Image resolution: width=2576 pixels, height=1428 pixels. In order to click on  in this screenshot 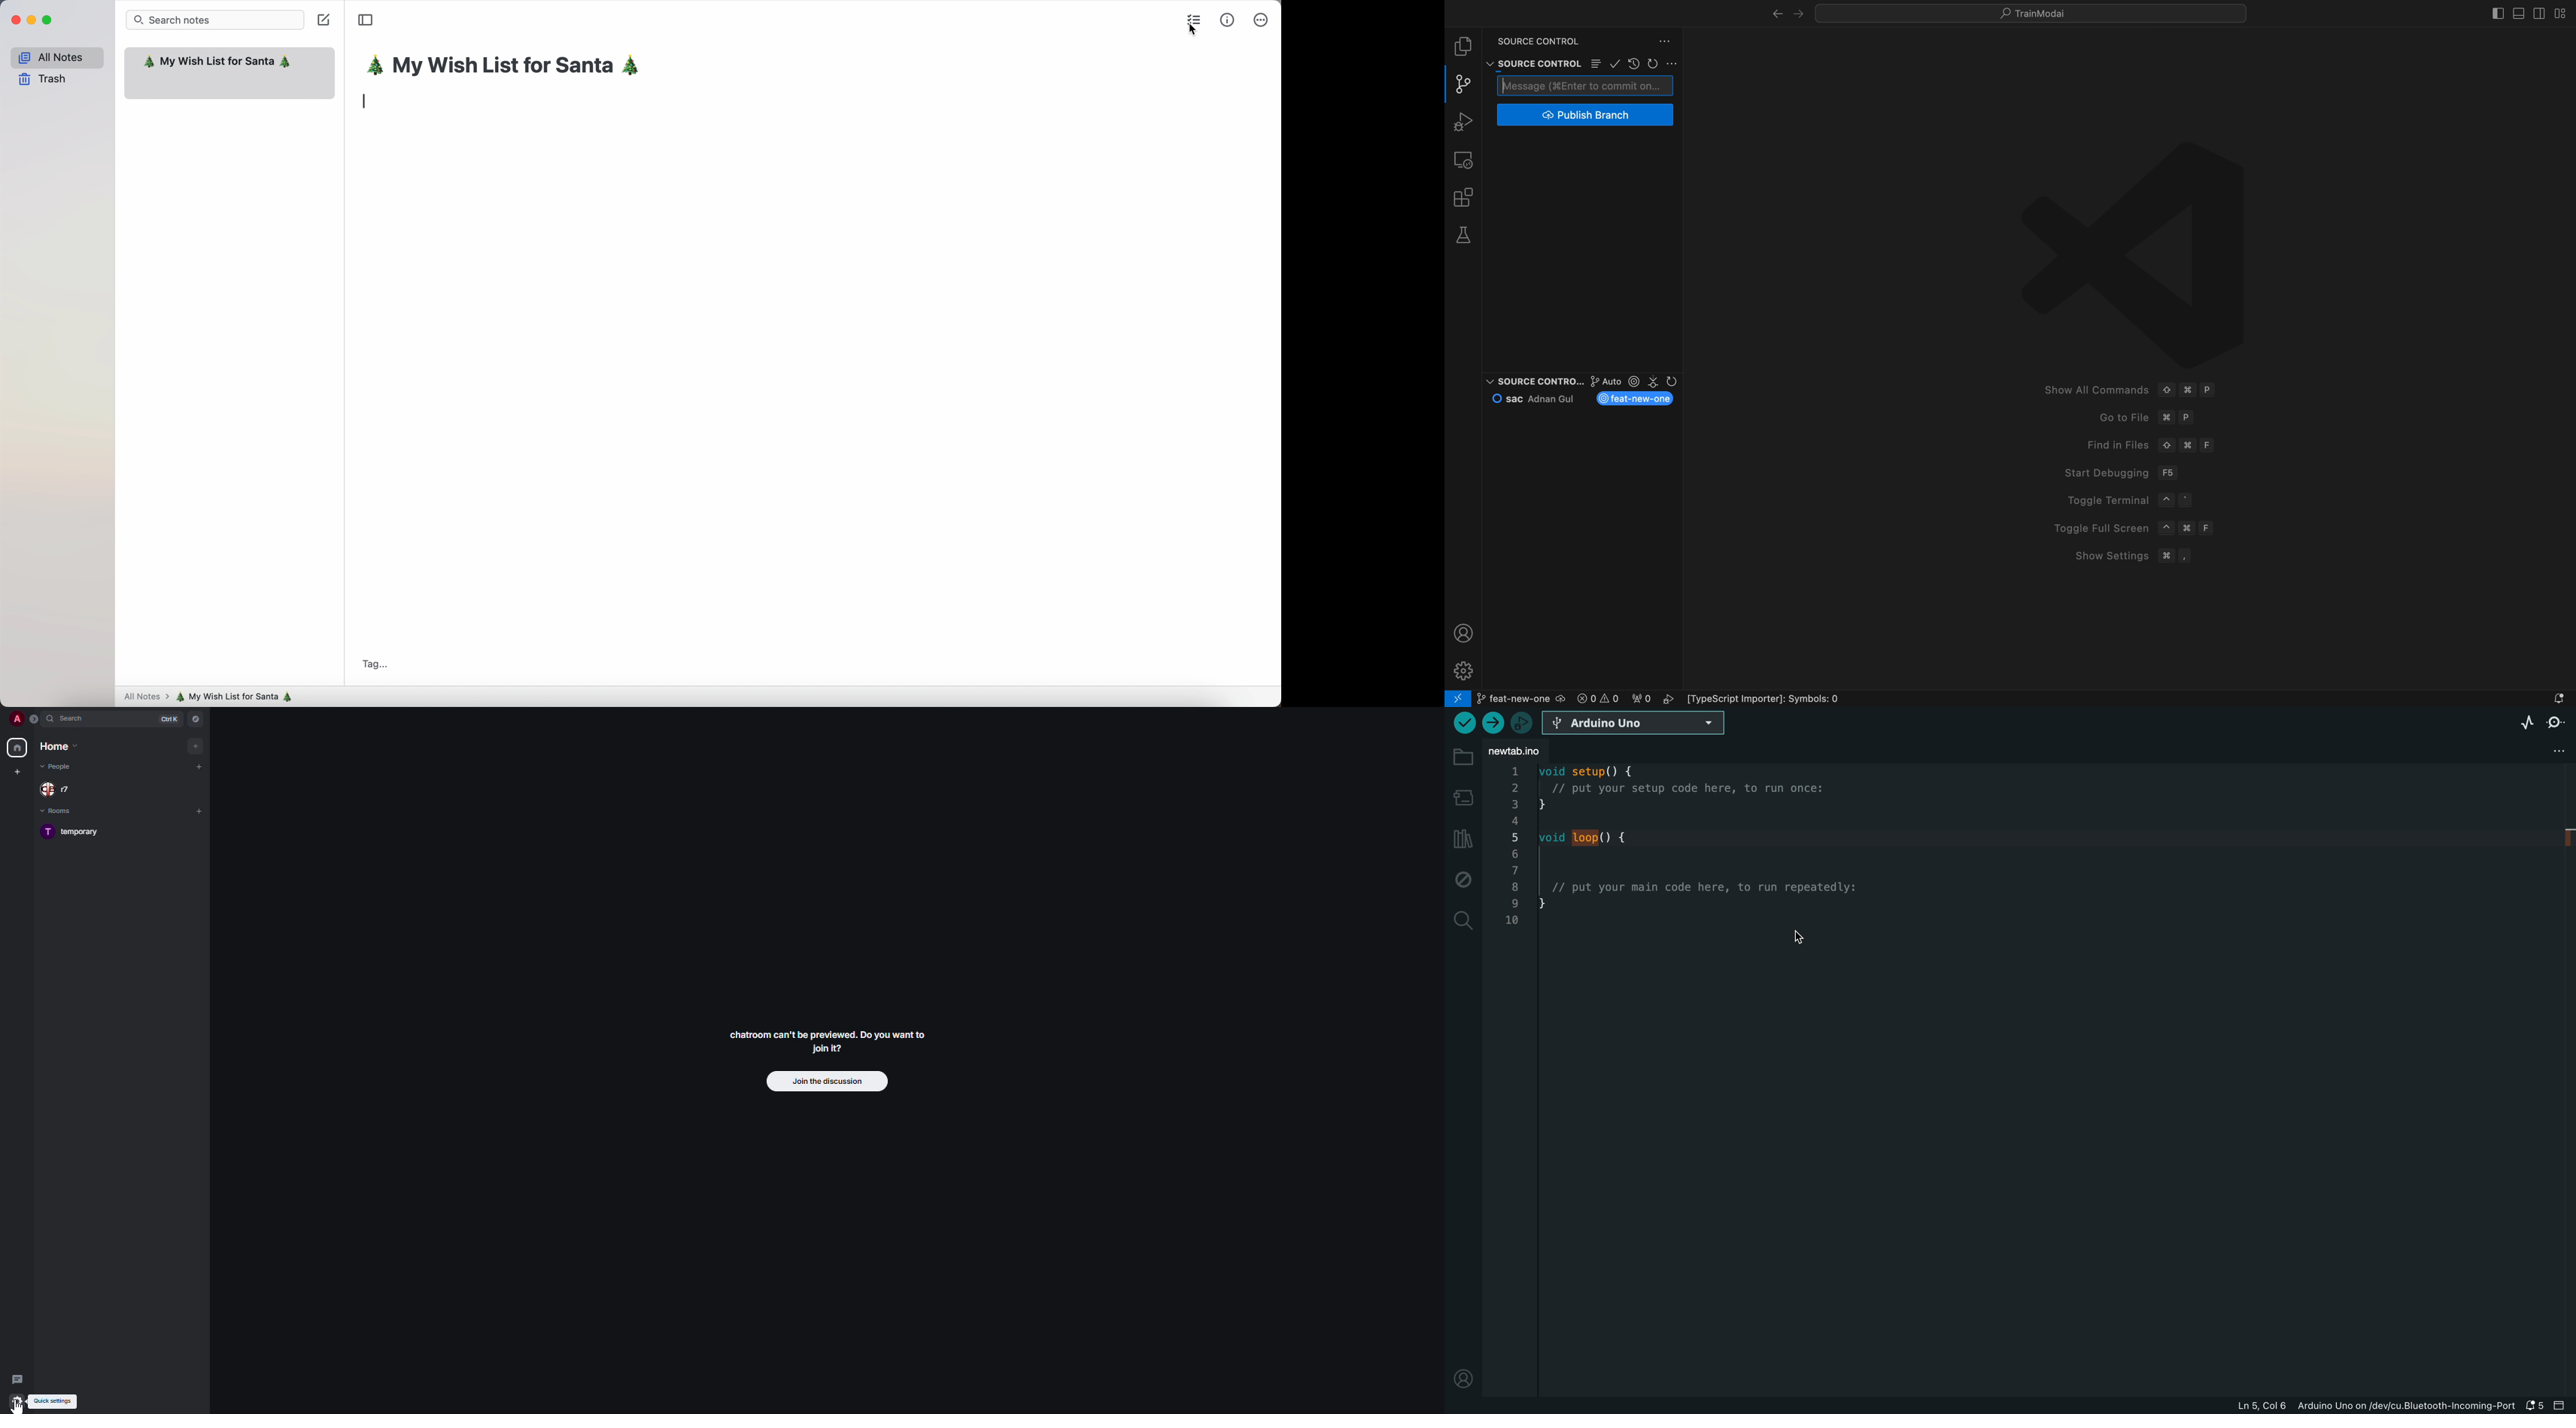, I will do `click(1595, 64)`.